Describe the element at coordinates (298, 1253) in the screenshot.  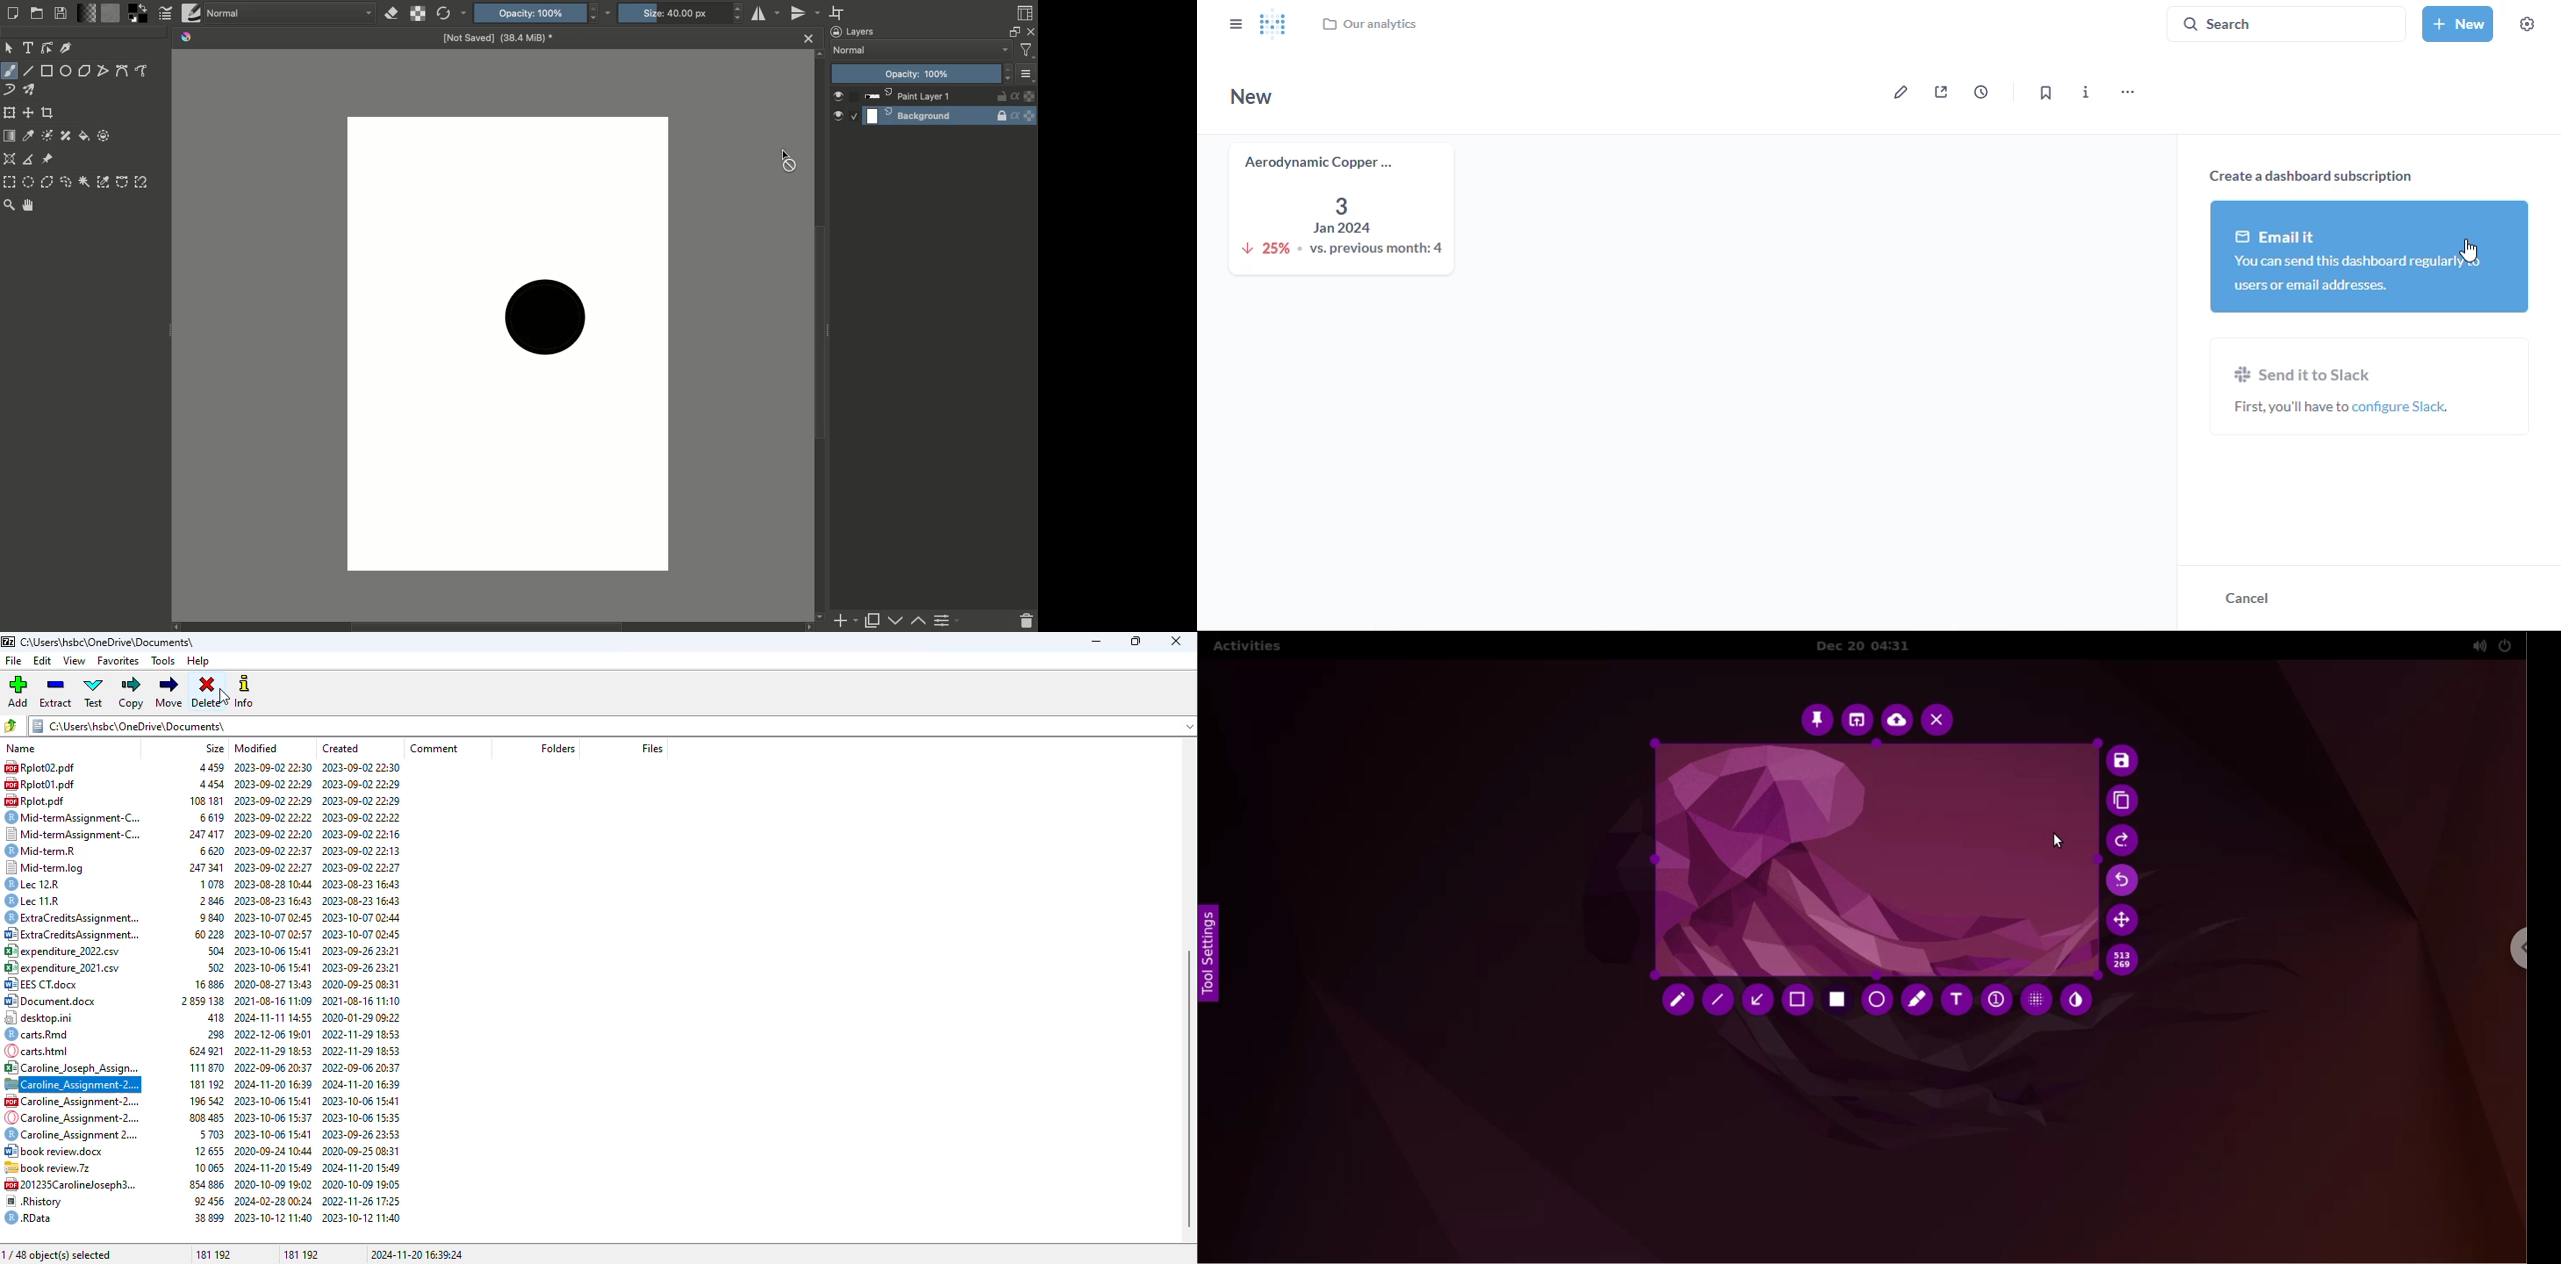
I see `181 192` at that location.